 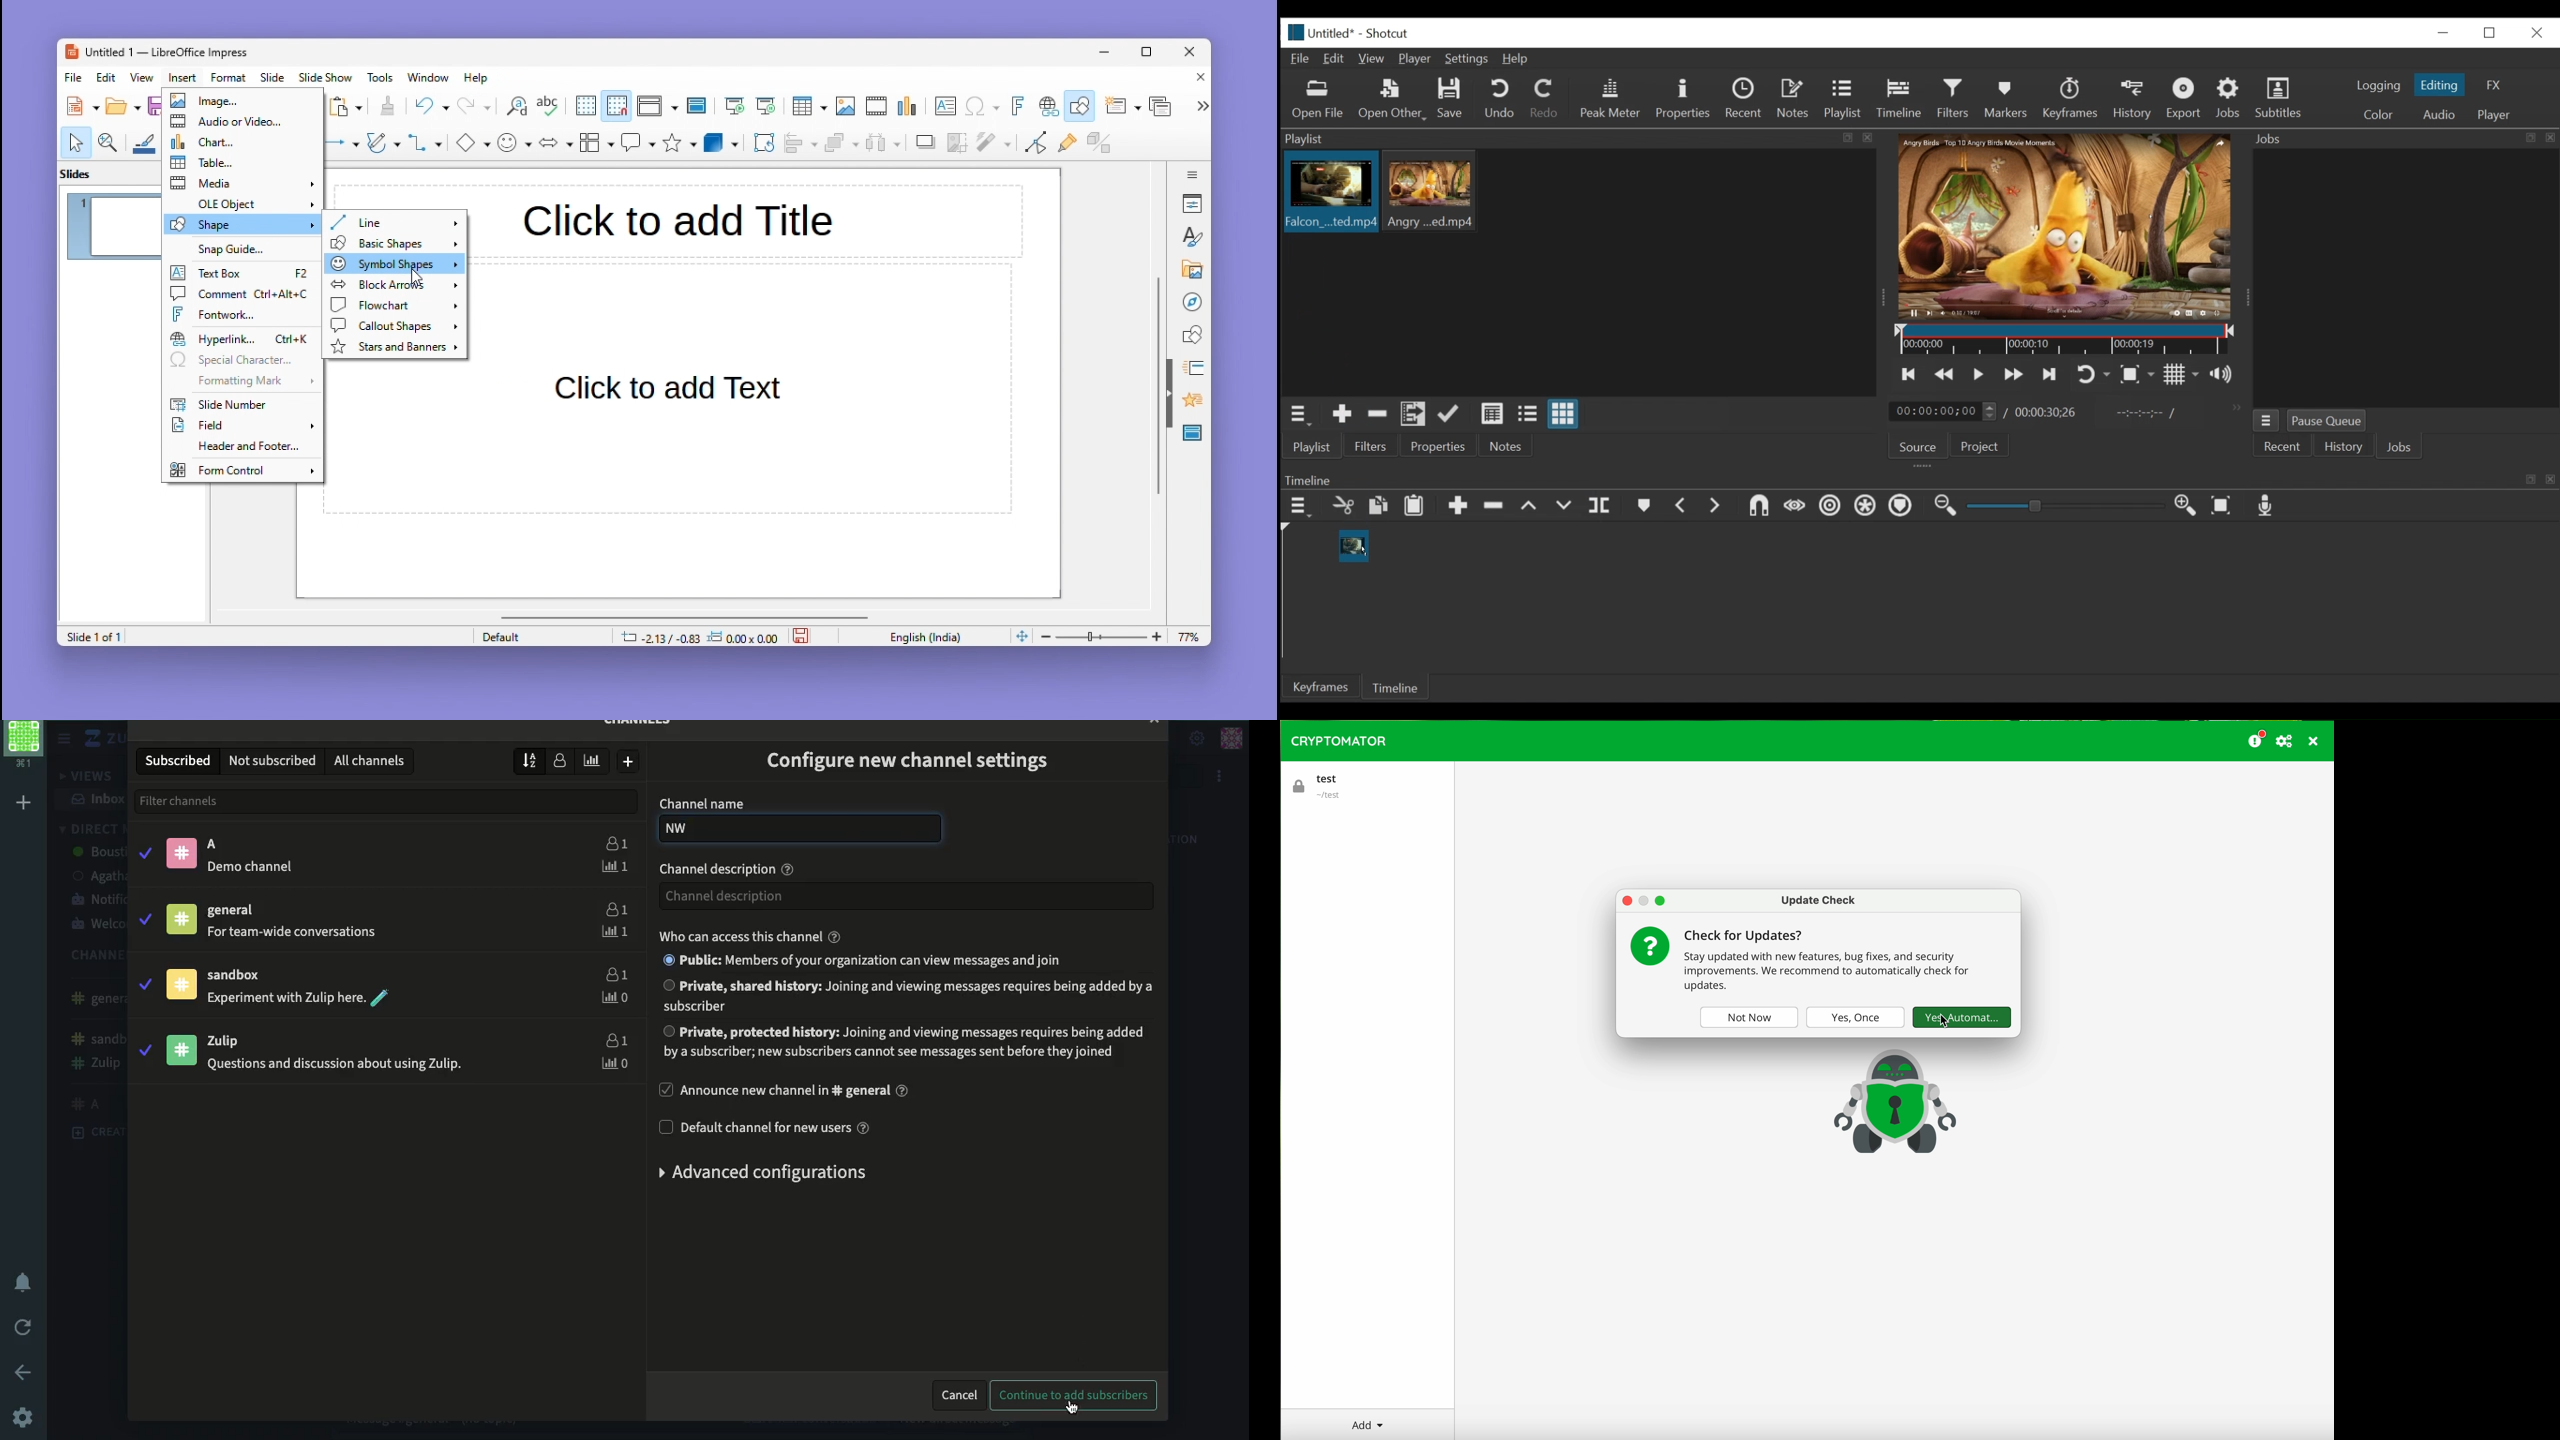 What do you see at coordinates (255, 867) in the screenshot?
I see `® Demo channel` at bounding box center [255, 867].